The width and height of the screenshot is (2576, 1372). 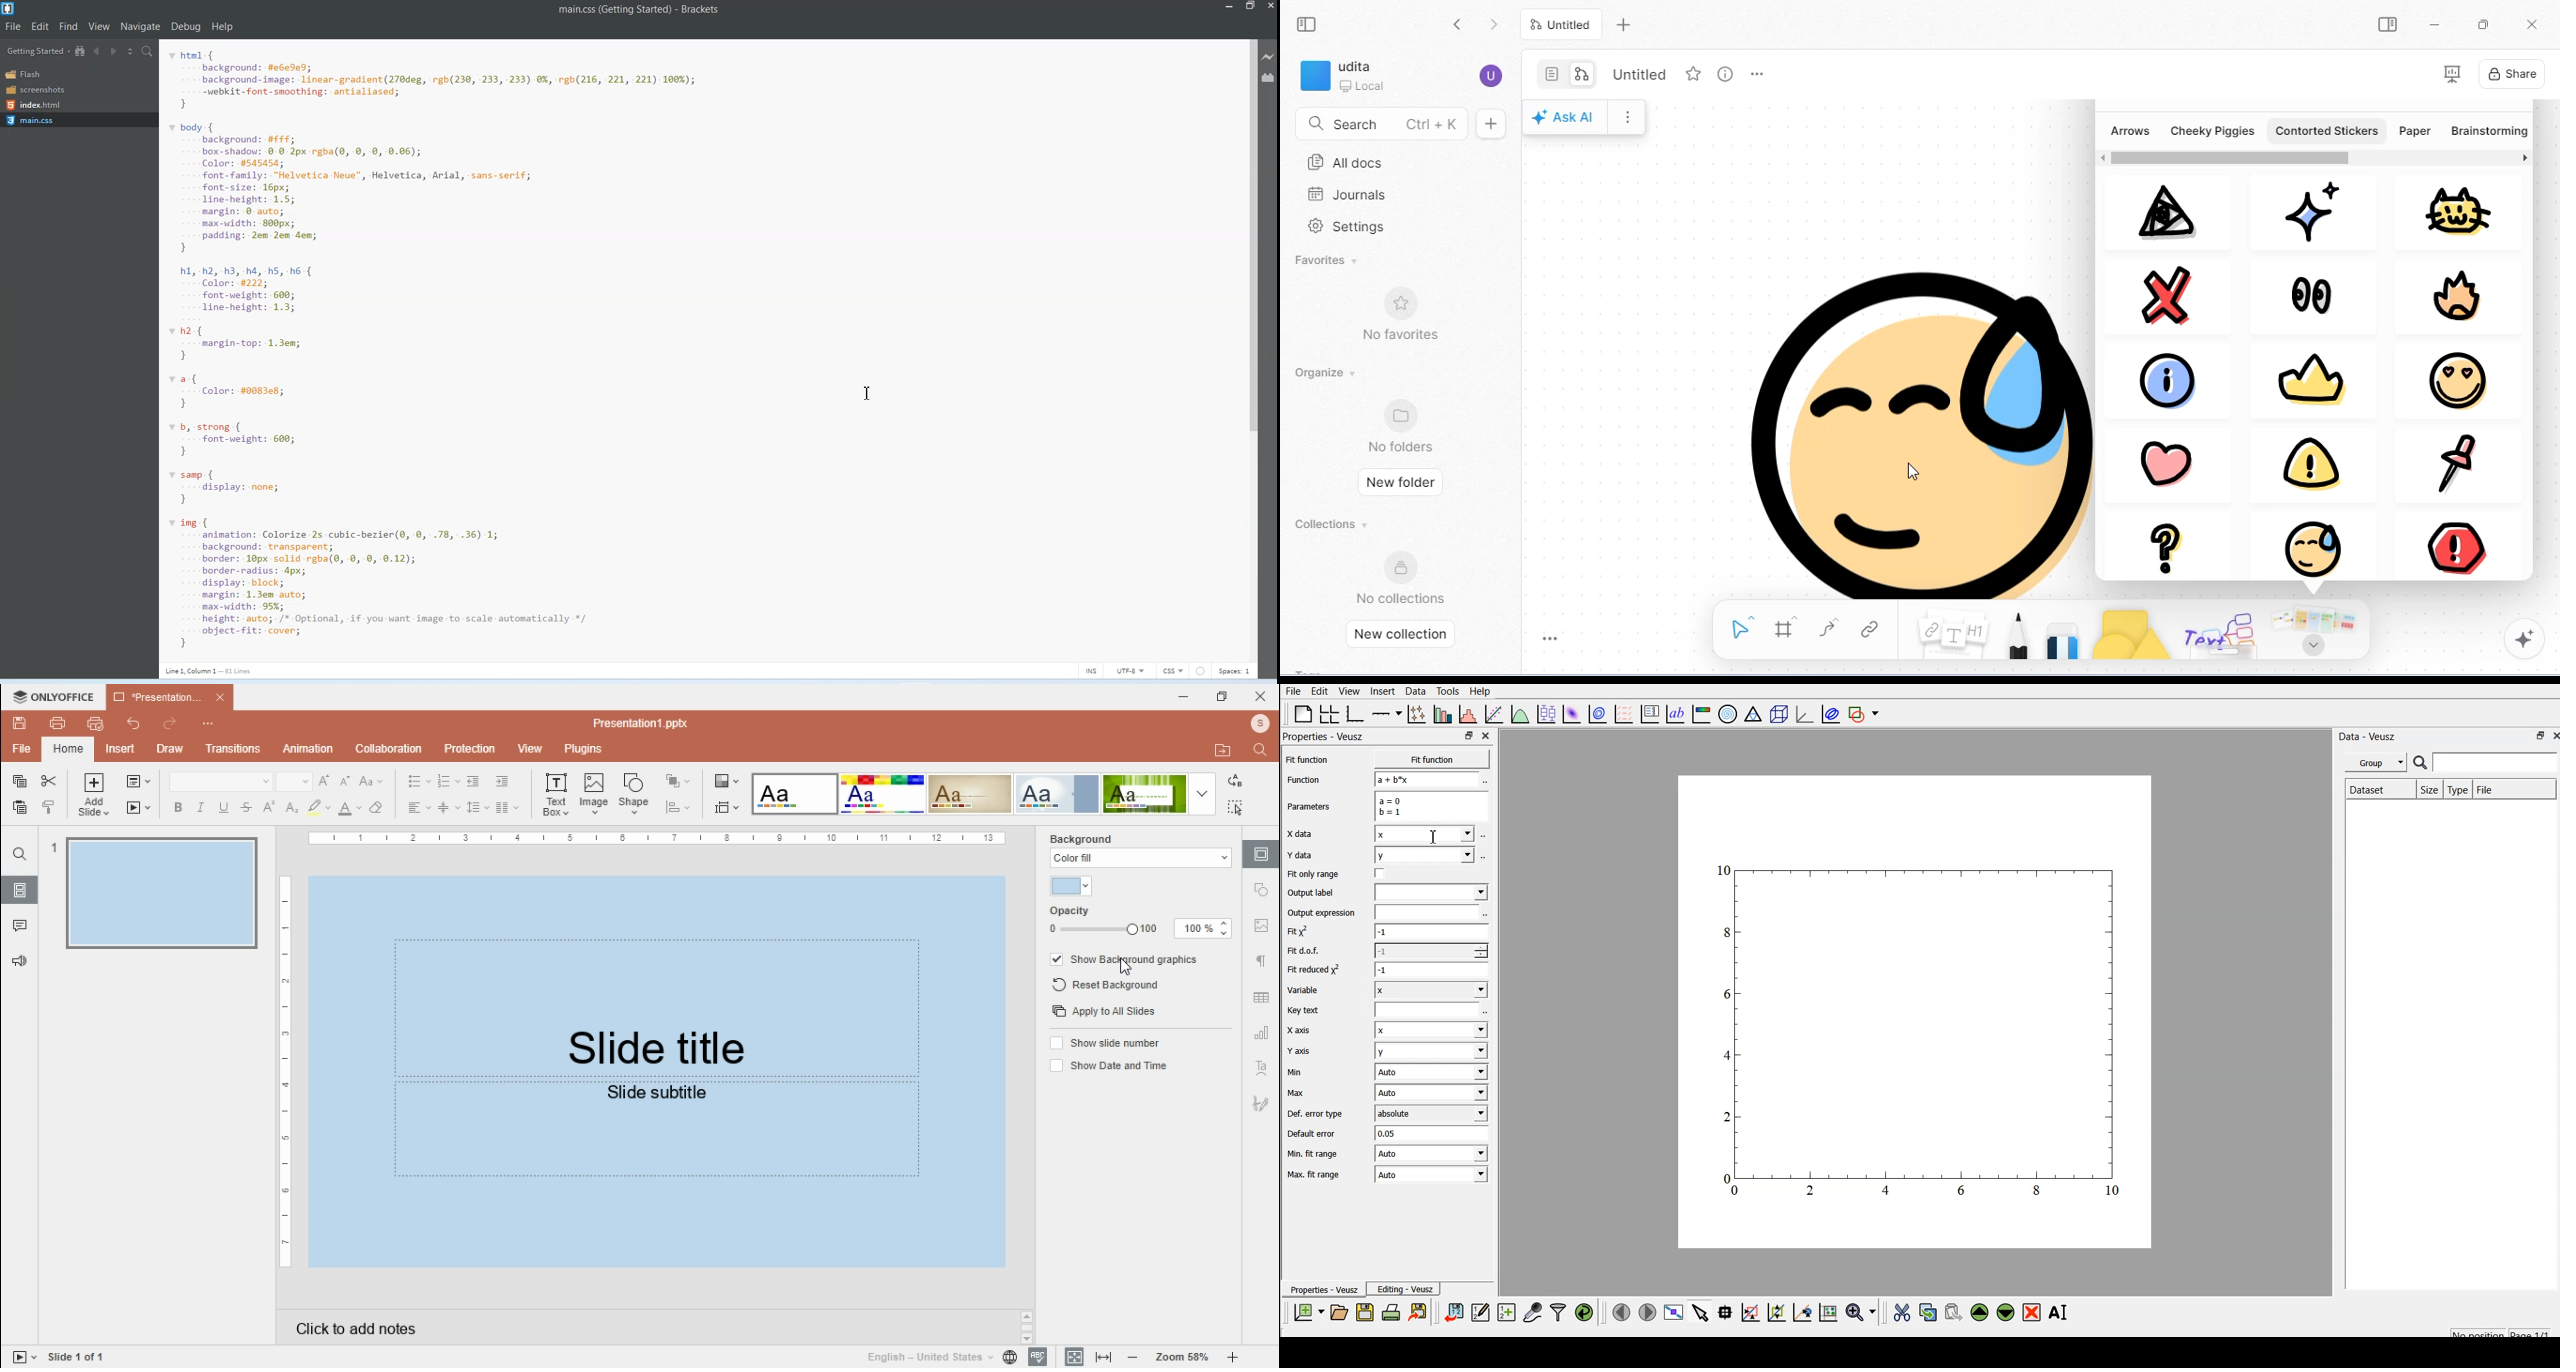 What do you see at coordinates (2032, 1313) in the screenshot?
I see `remove the selected widget` at bounding box center [2032, 1313].